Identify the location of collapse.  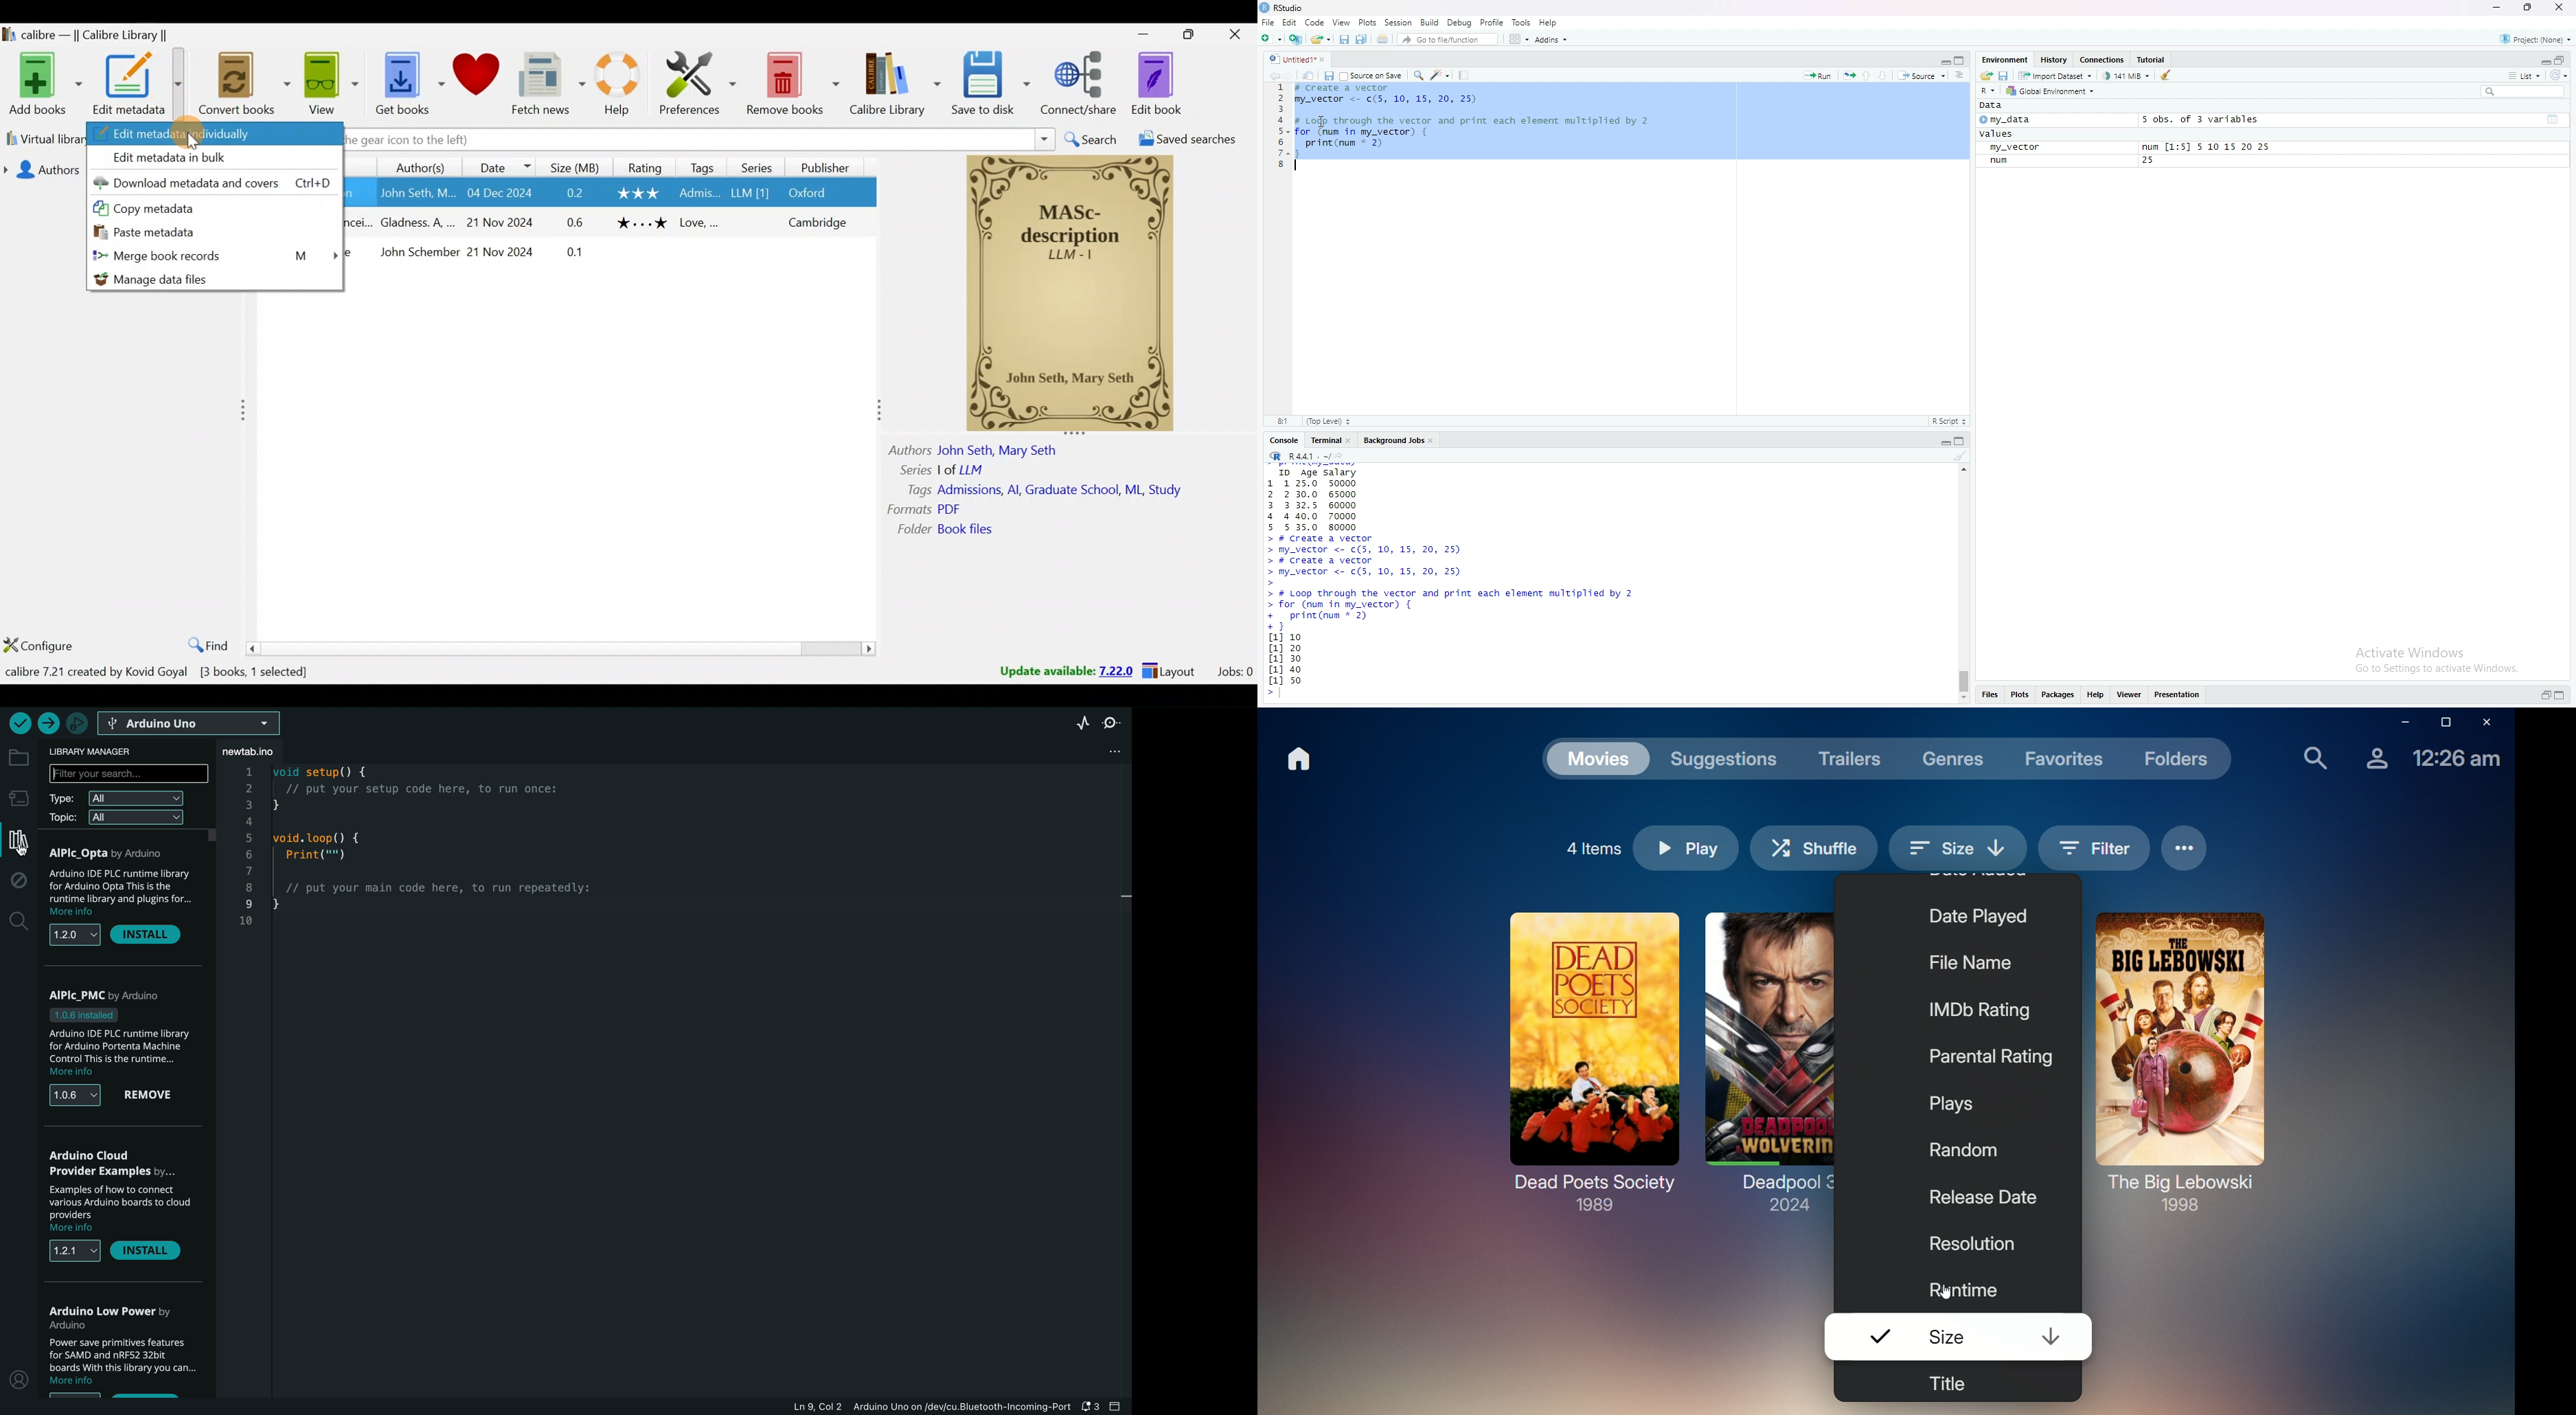
(1961, 60).